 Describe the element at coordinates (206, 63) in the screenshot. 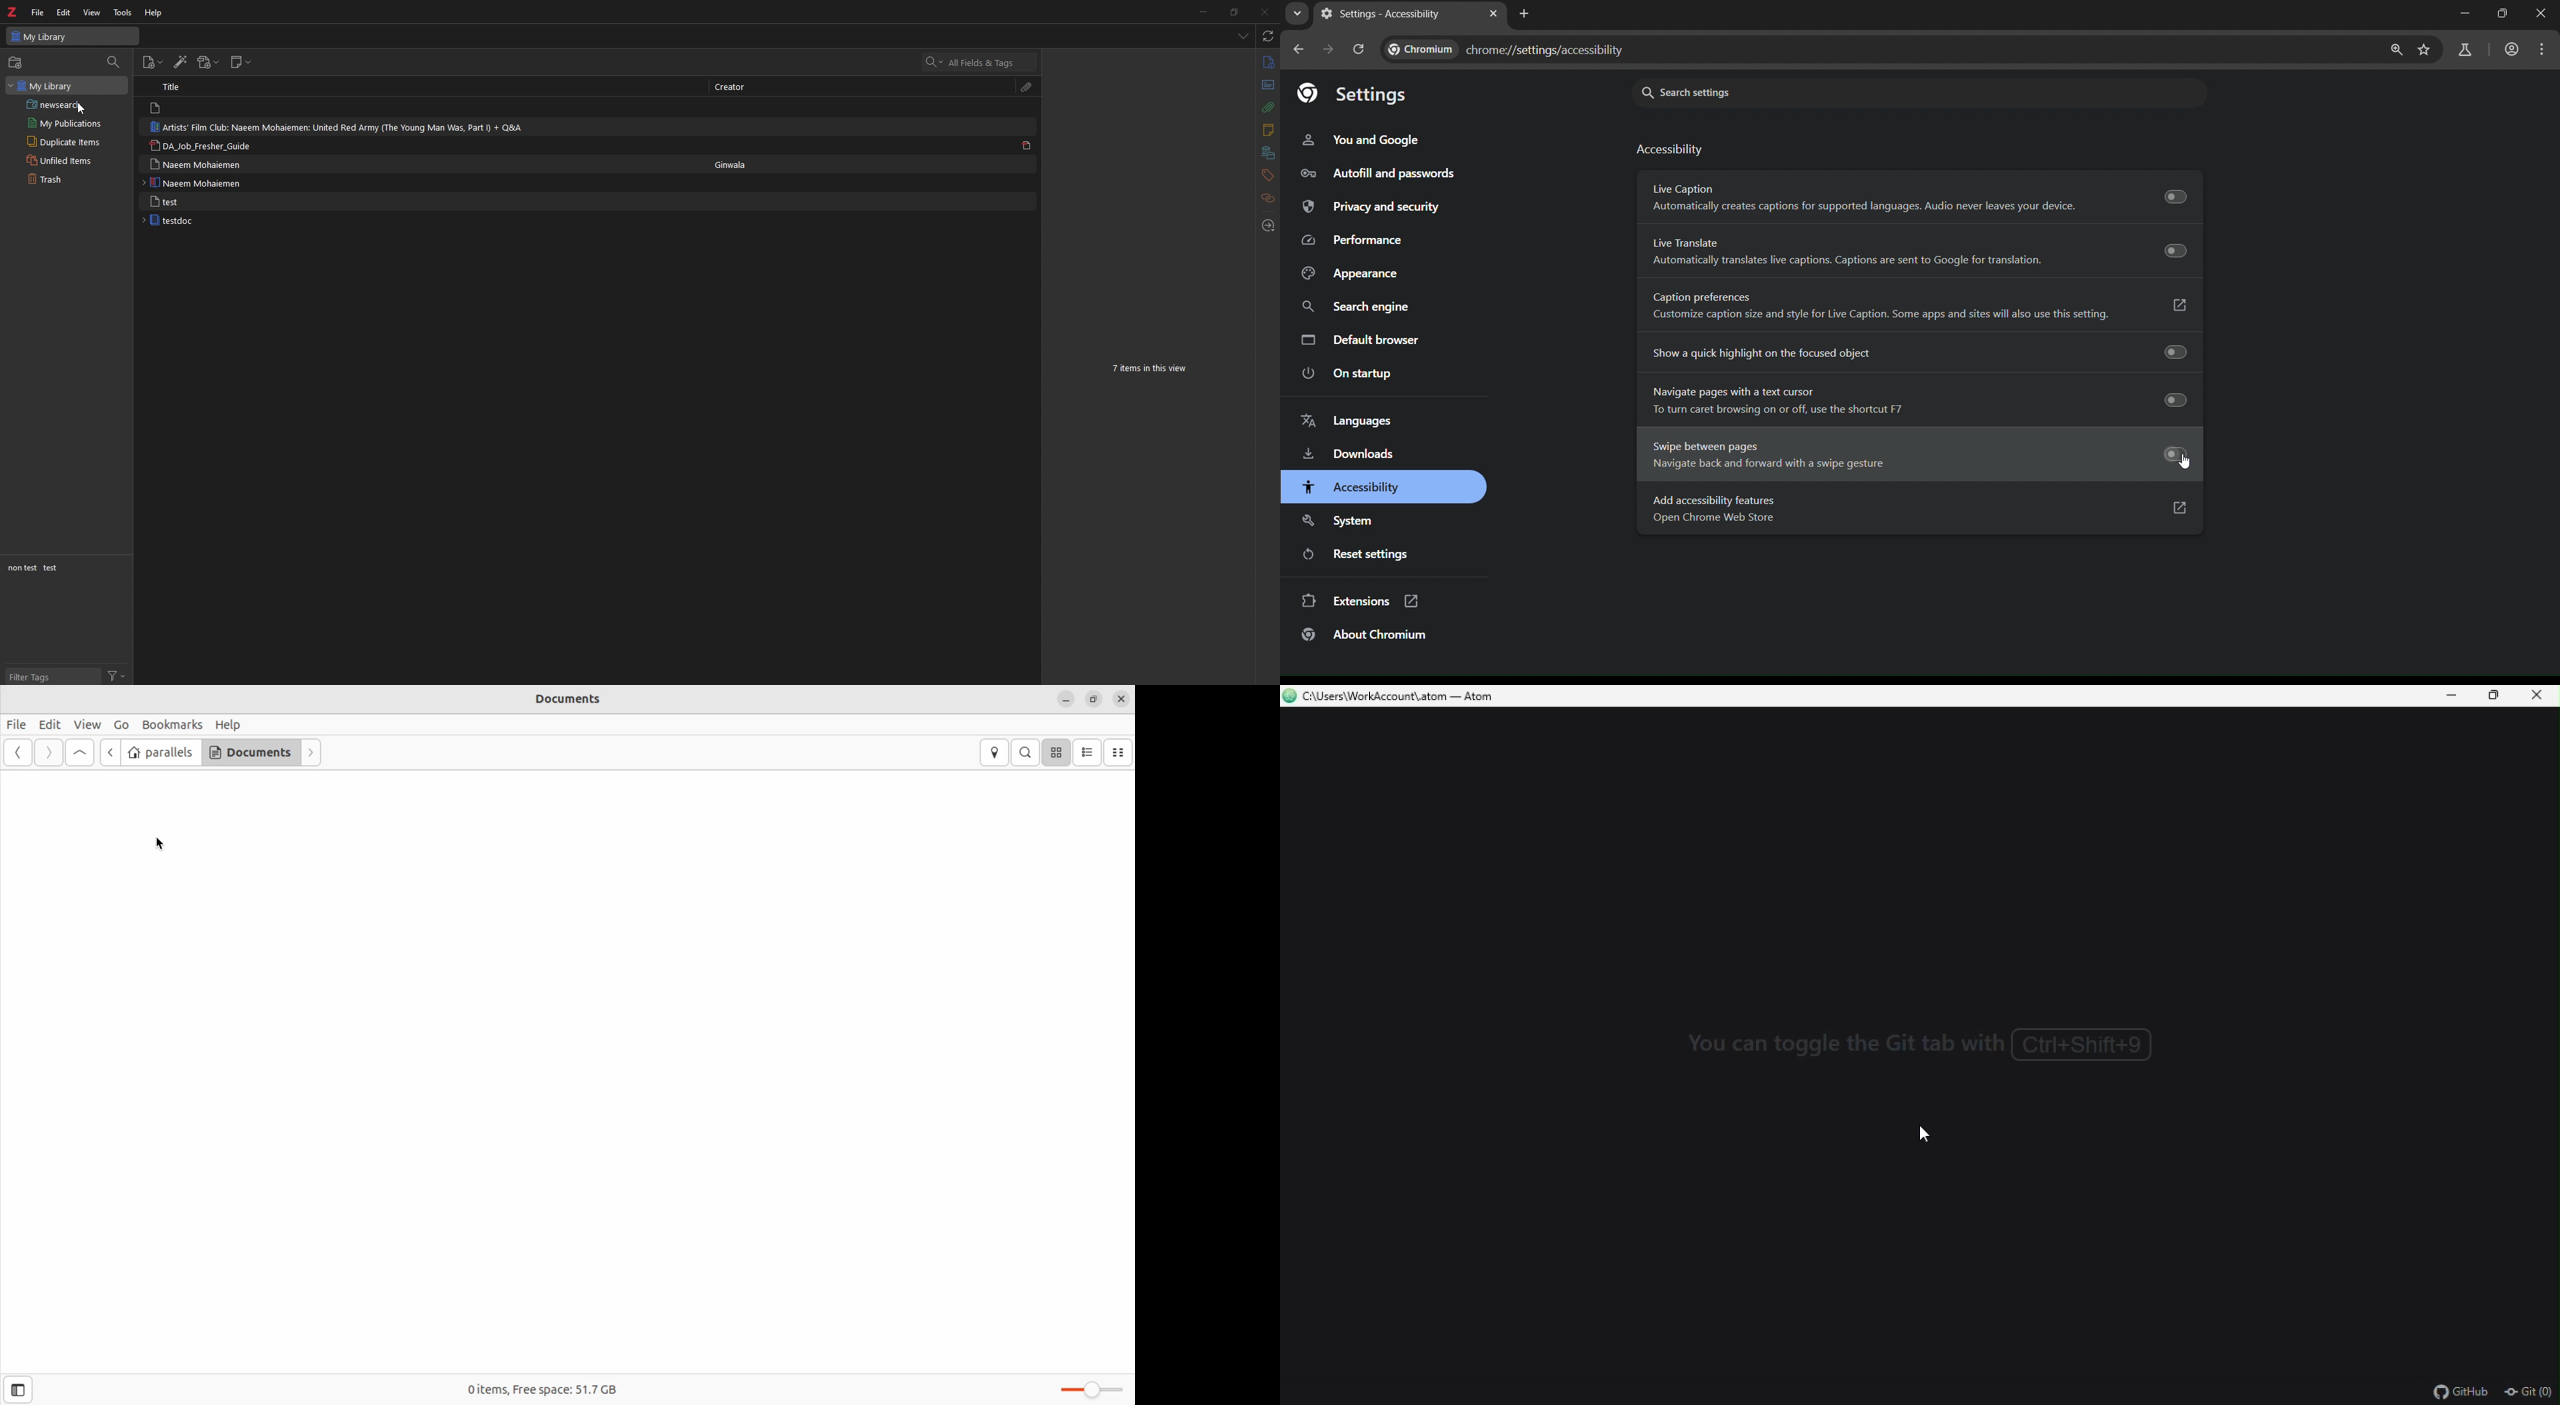

I see `Add attachments` at that location.